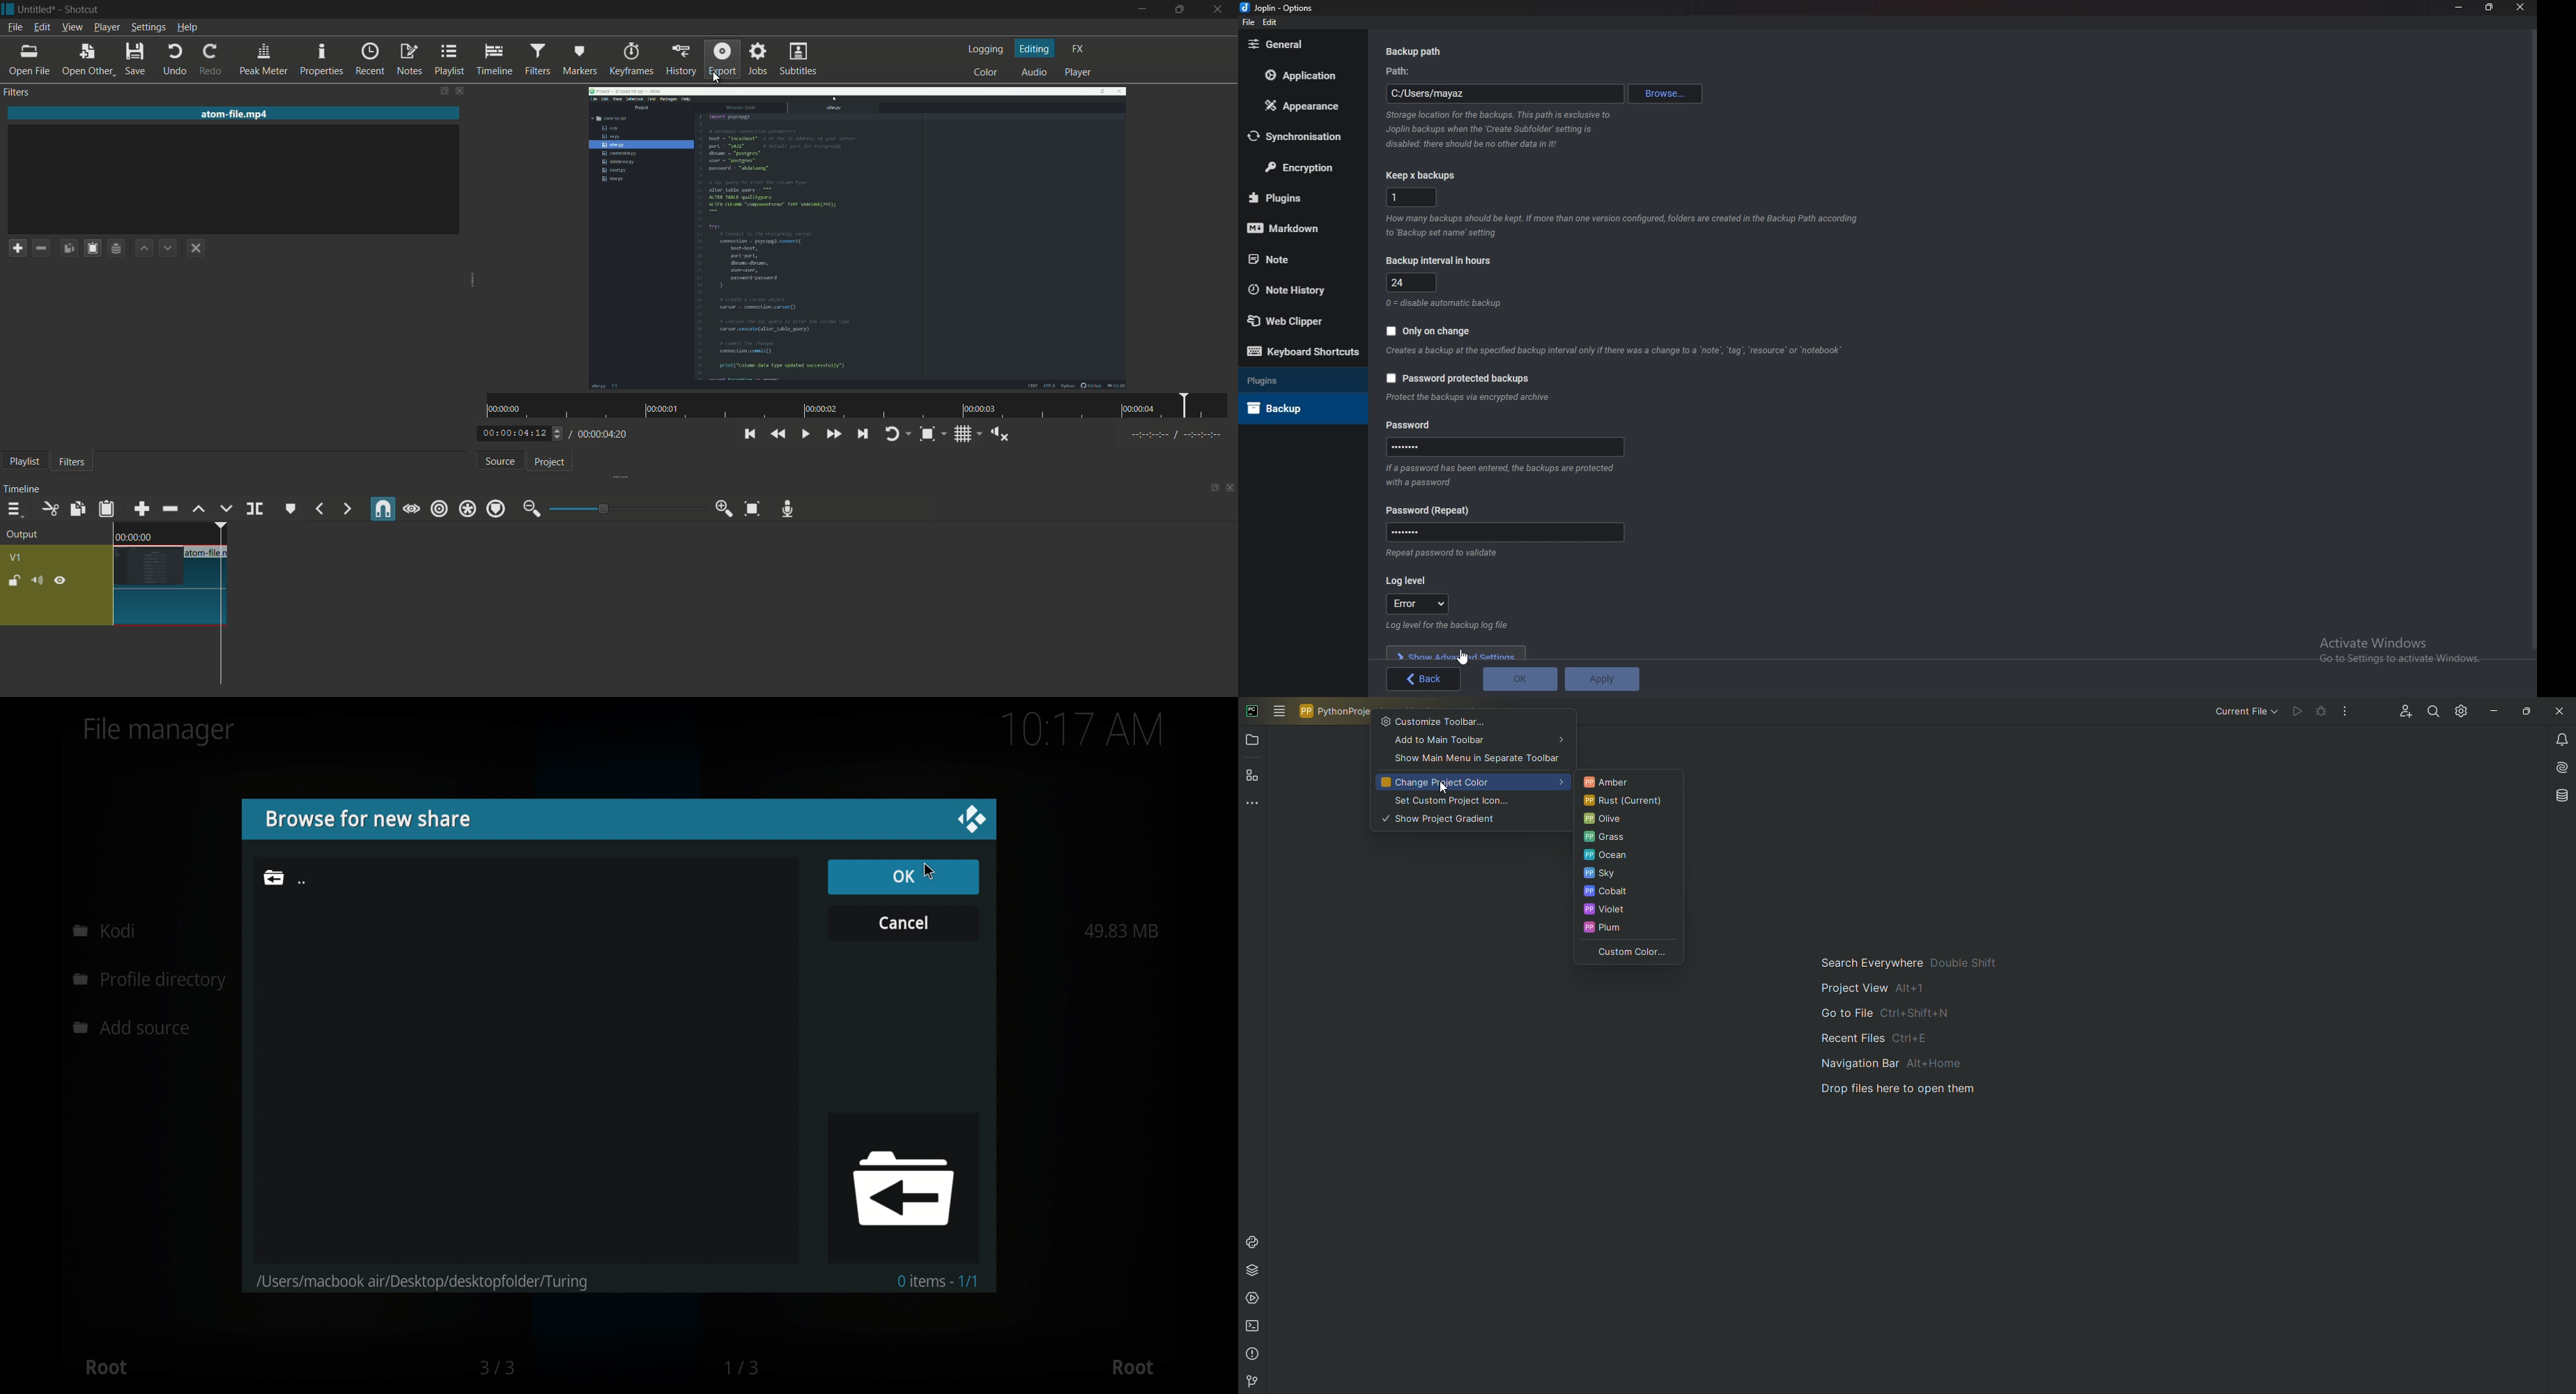 The width and height of the screenshot is (2576, 1400). I want to click on kodi, so click(105, 930).